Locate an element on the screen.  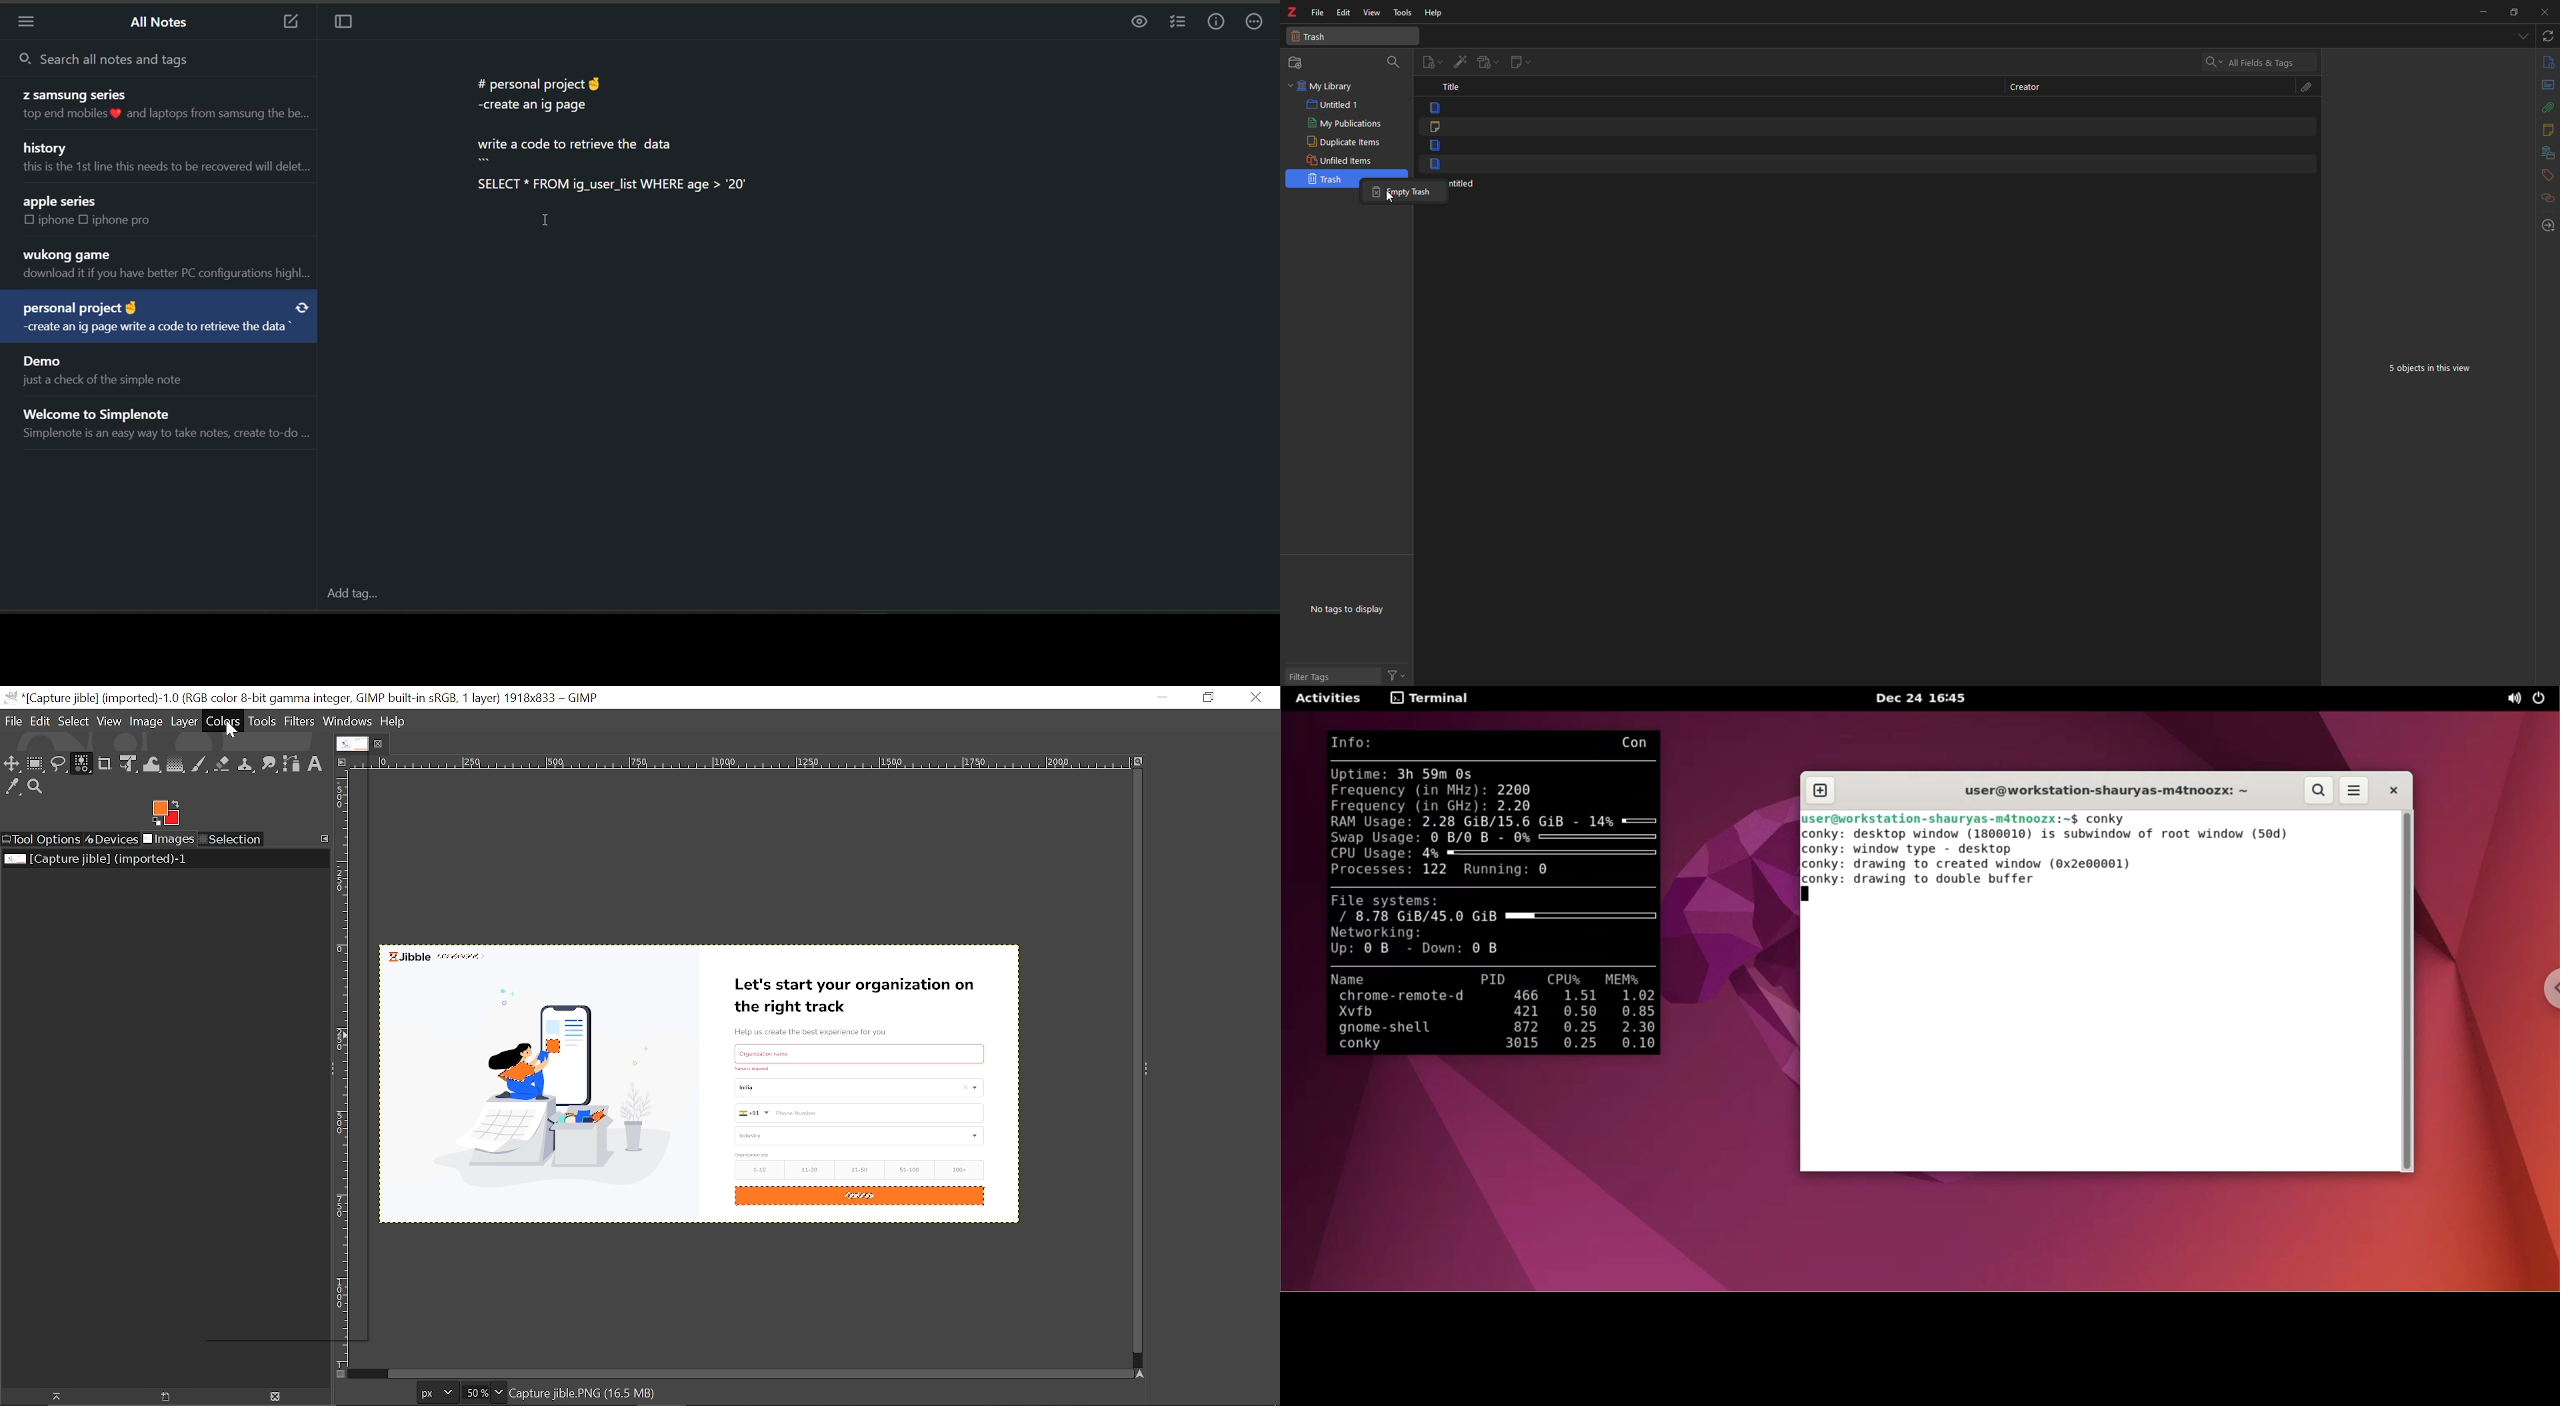
Devices is located at coordinates (111, 840).